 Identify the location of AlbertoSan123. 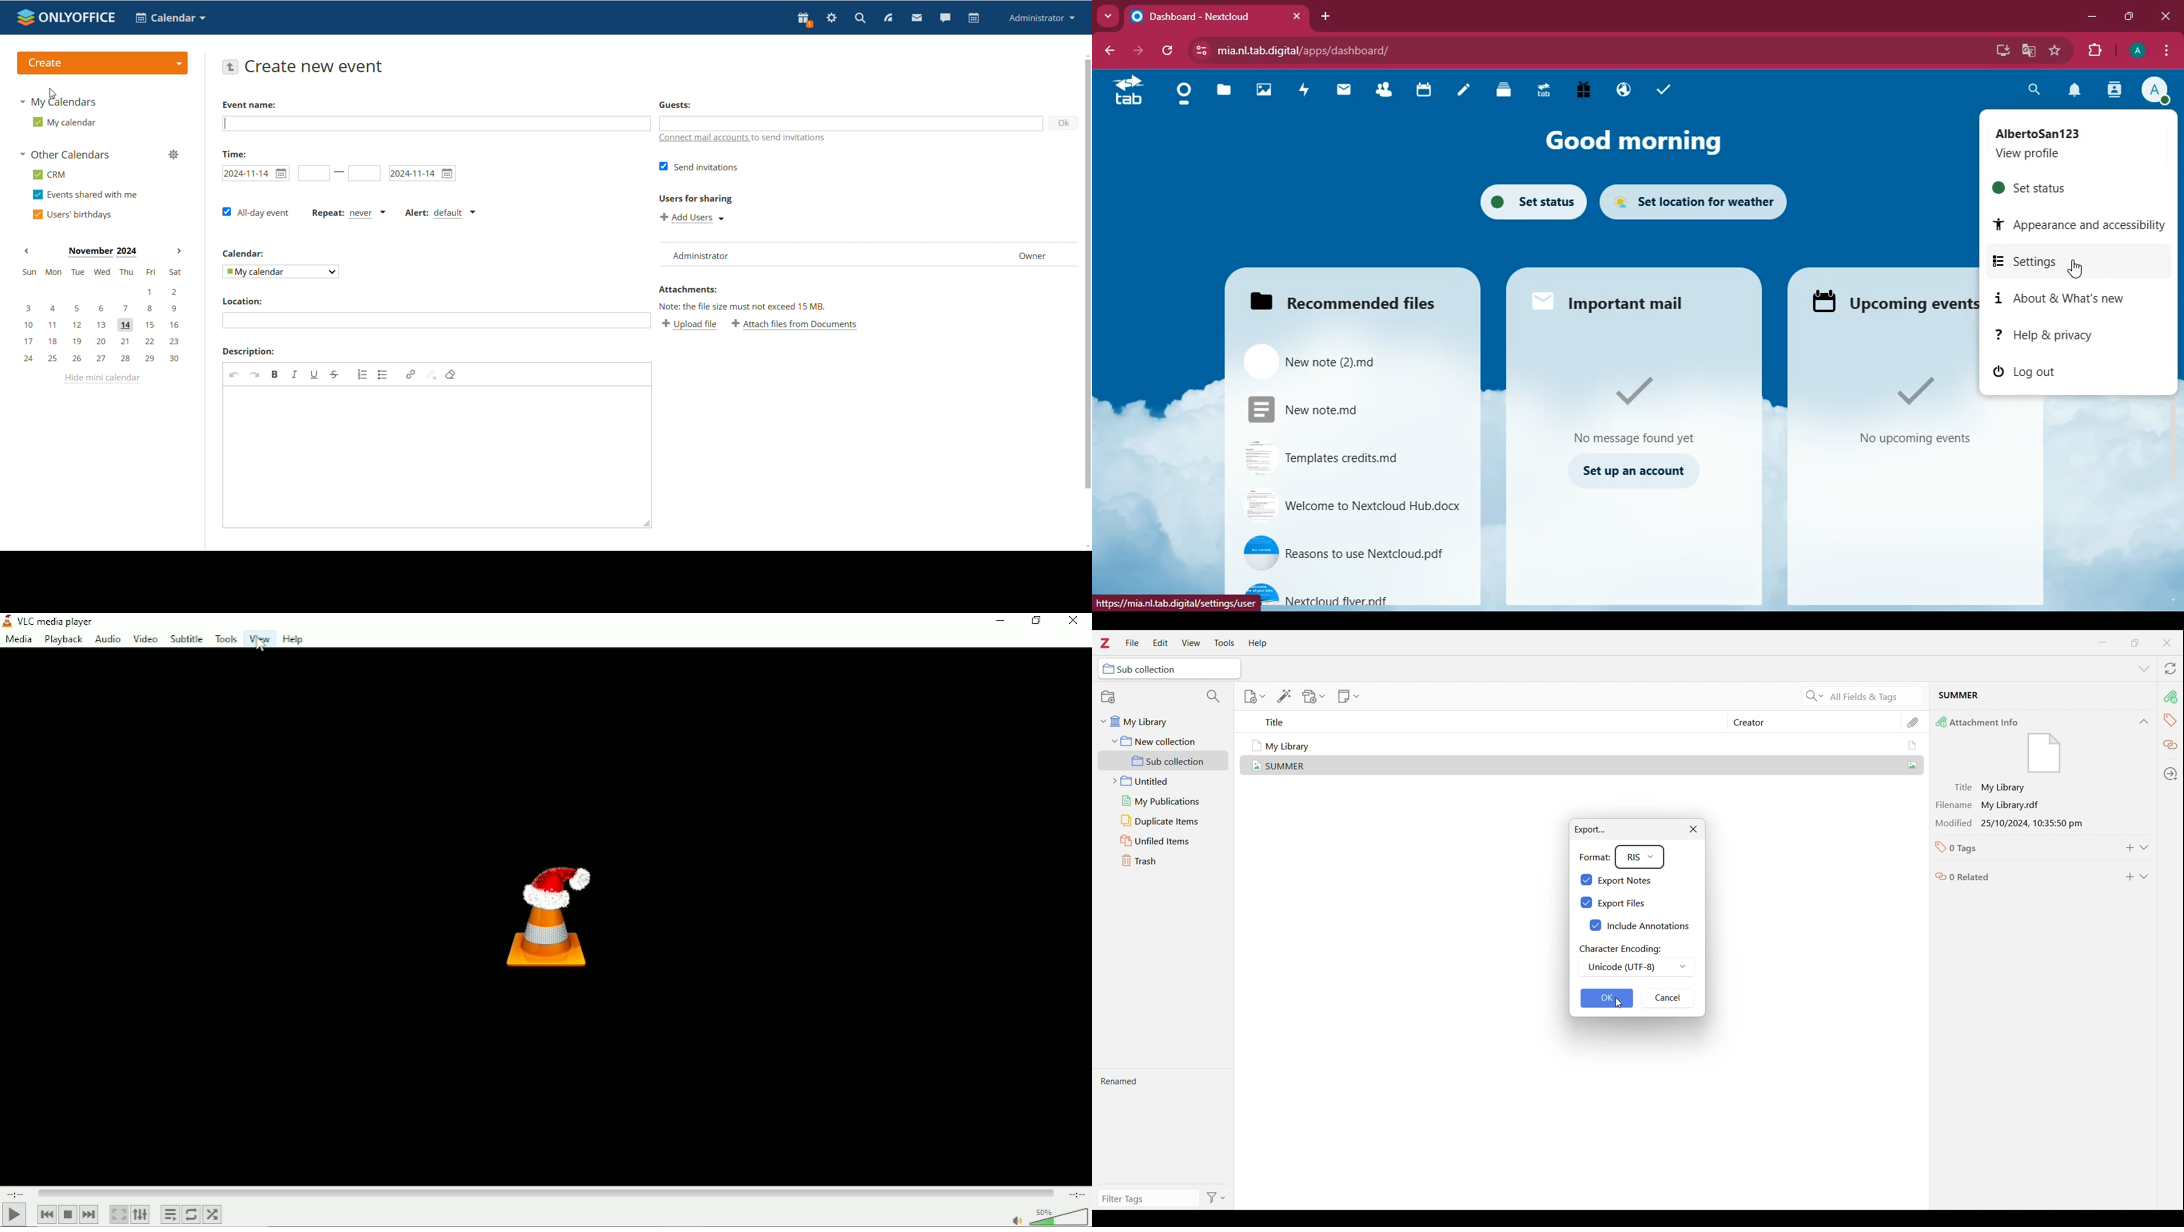
(2071, 136).